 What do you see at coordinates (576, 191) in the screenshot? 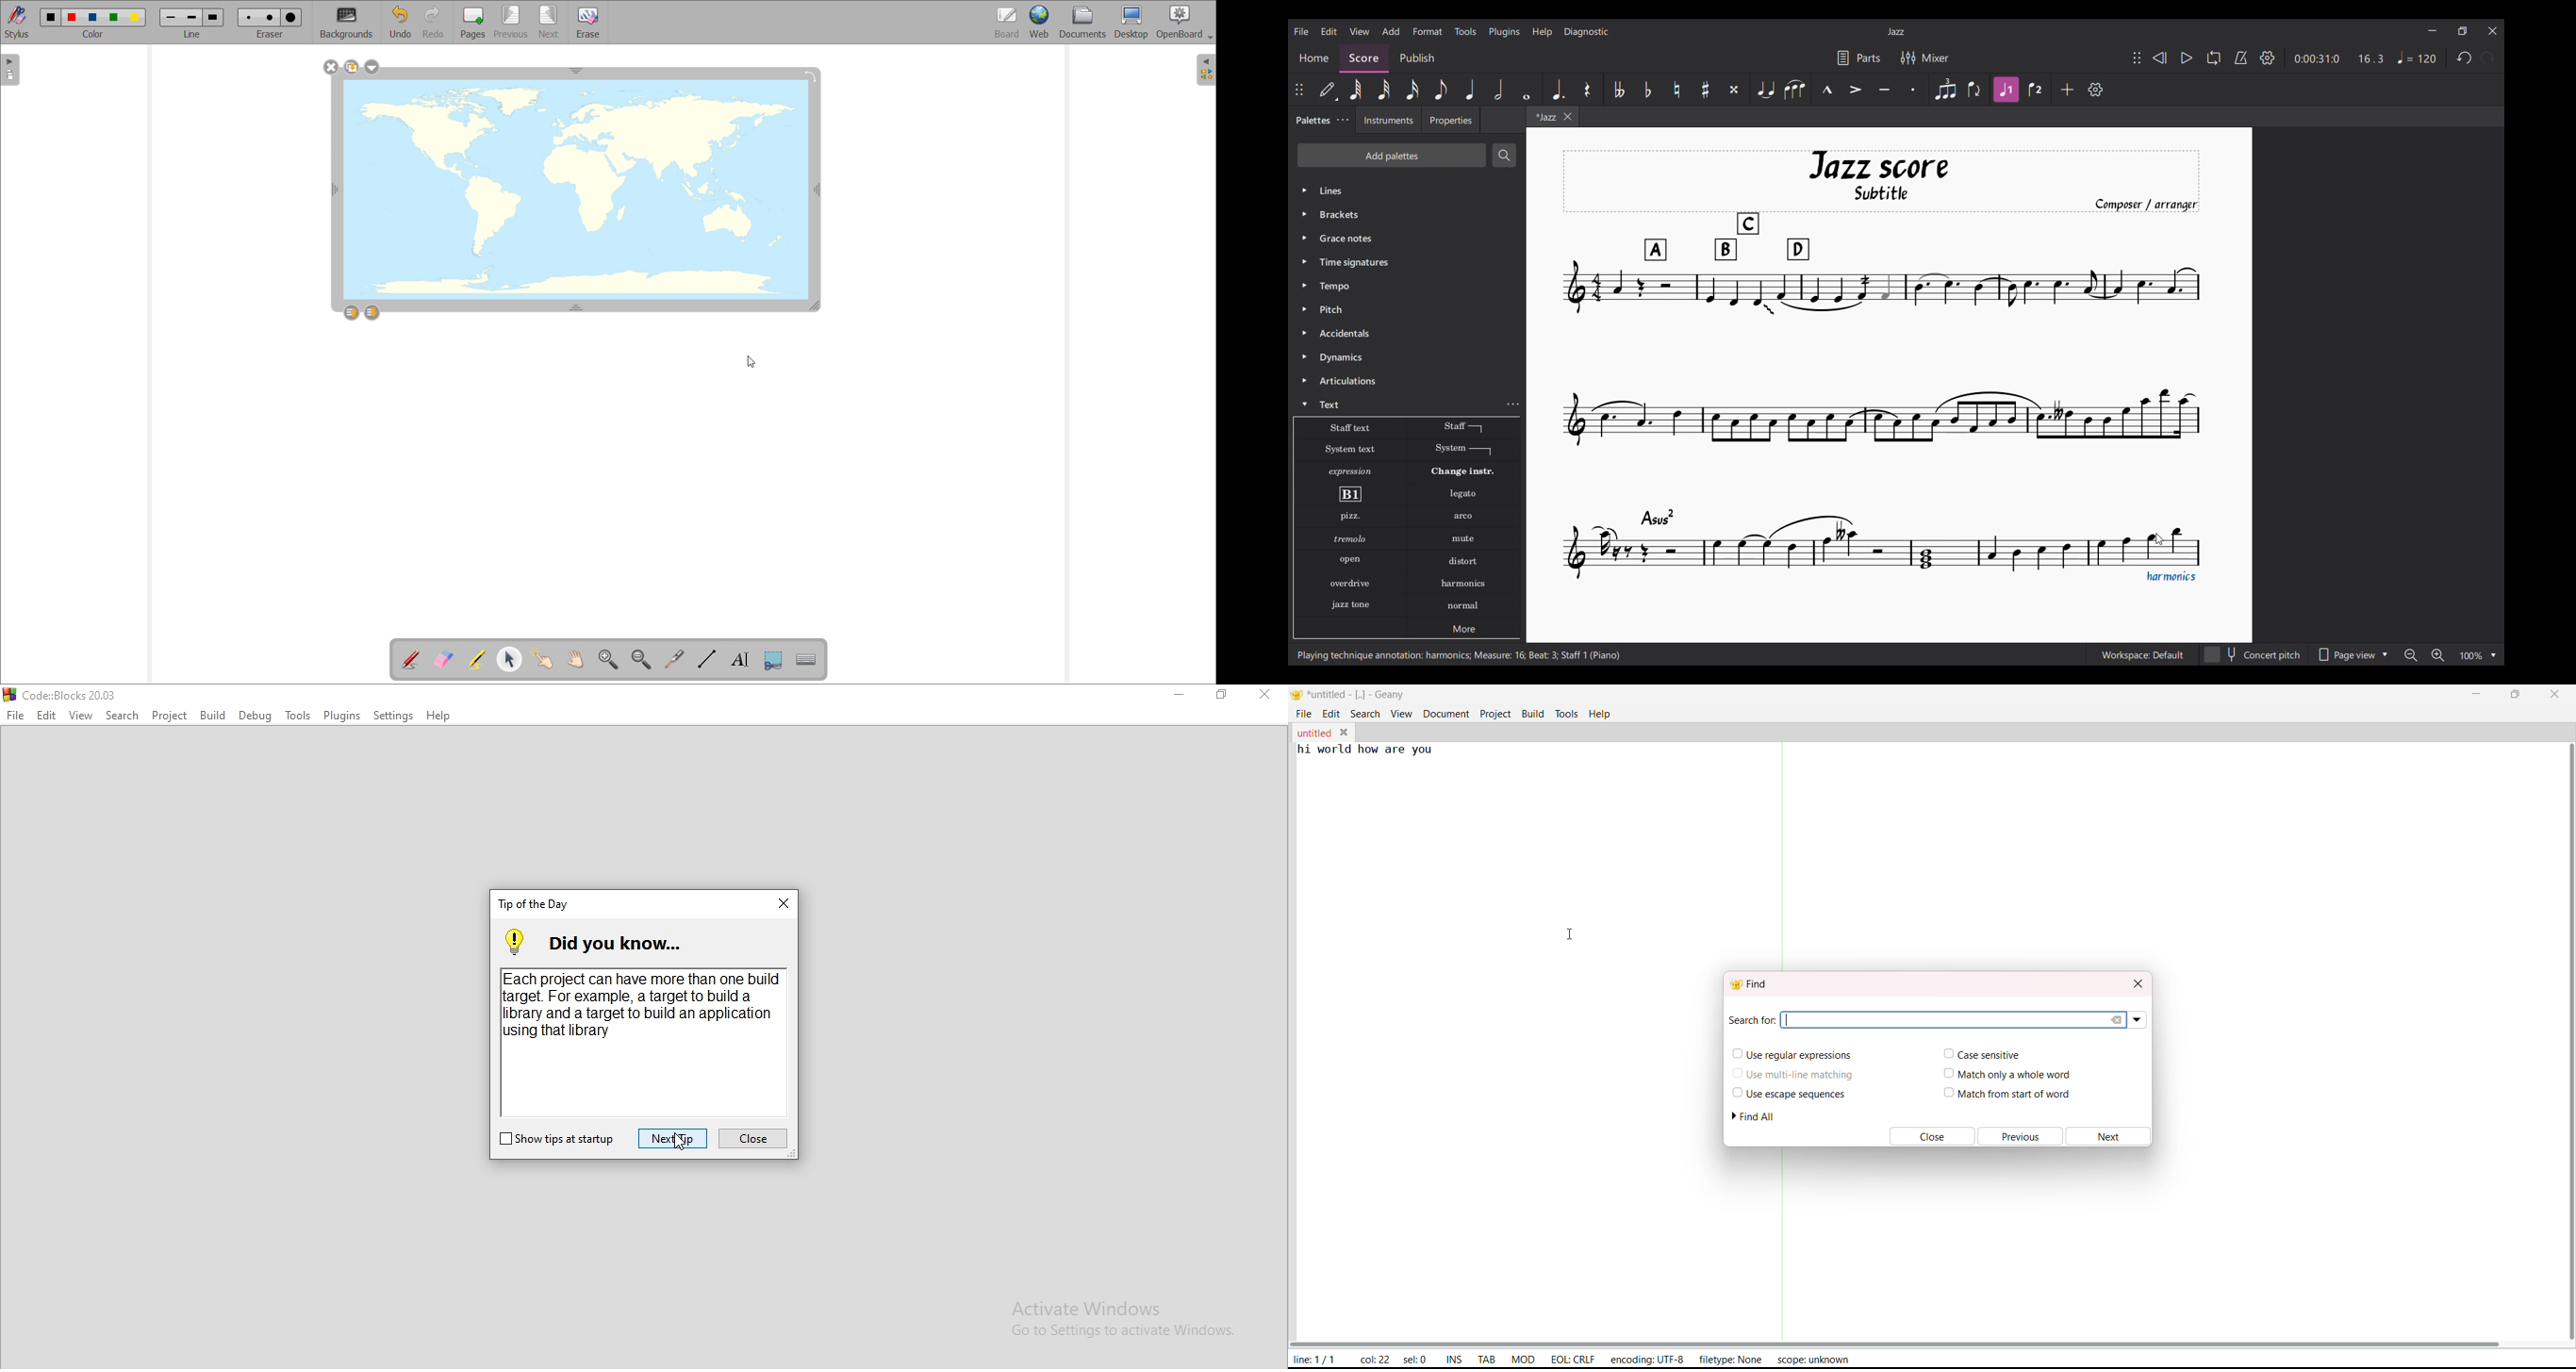
I see `image` at bounding box center [576, 191].